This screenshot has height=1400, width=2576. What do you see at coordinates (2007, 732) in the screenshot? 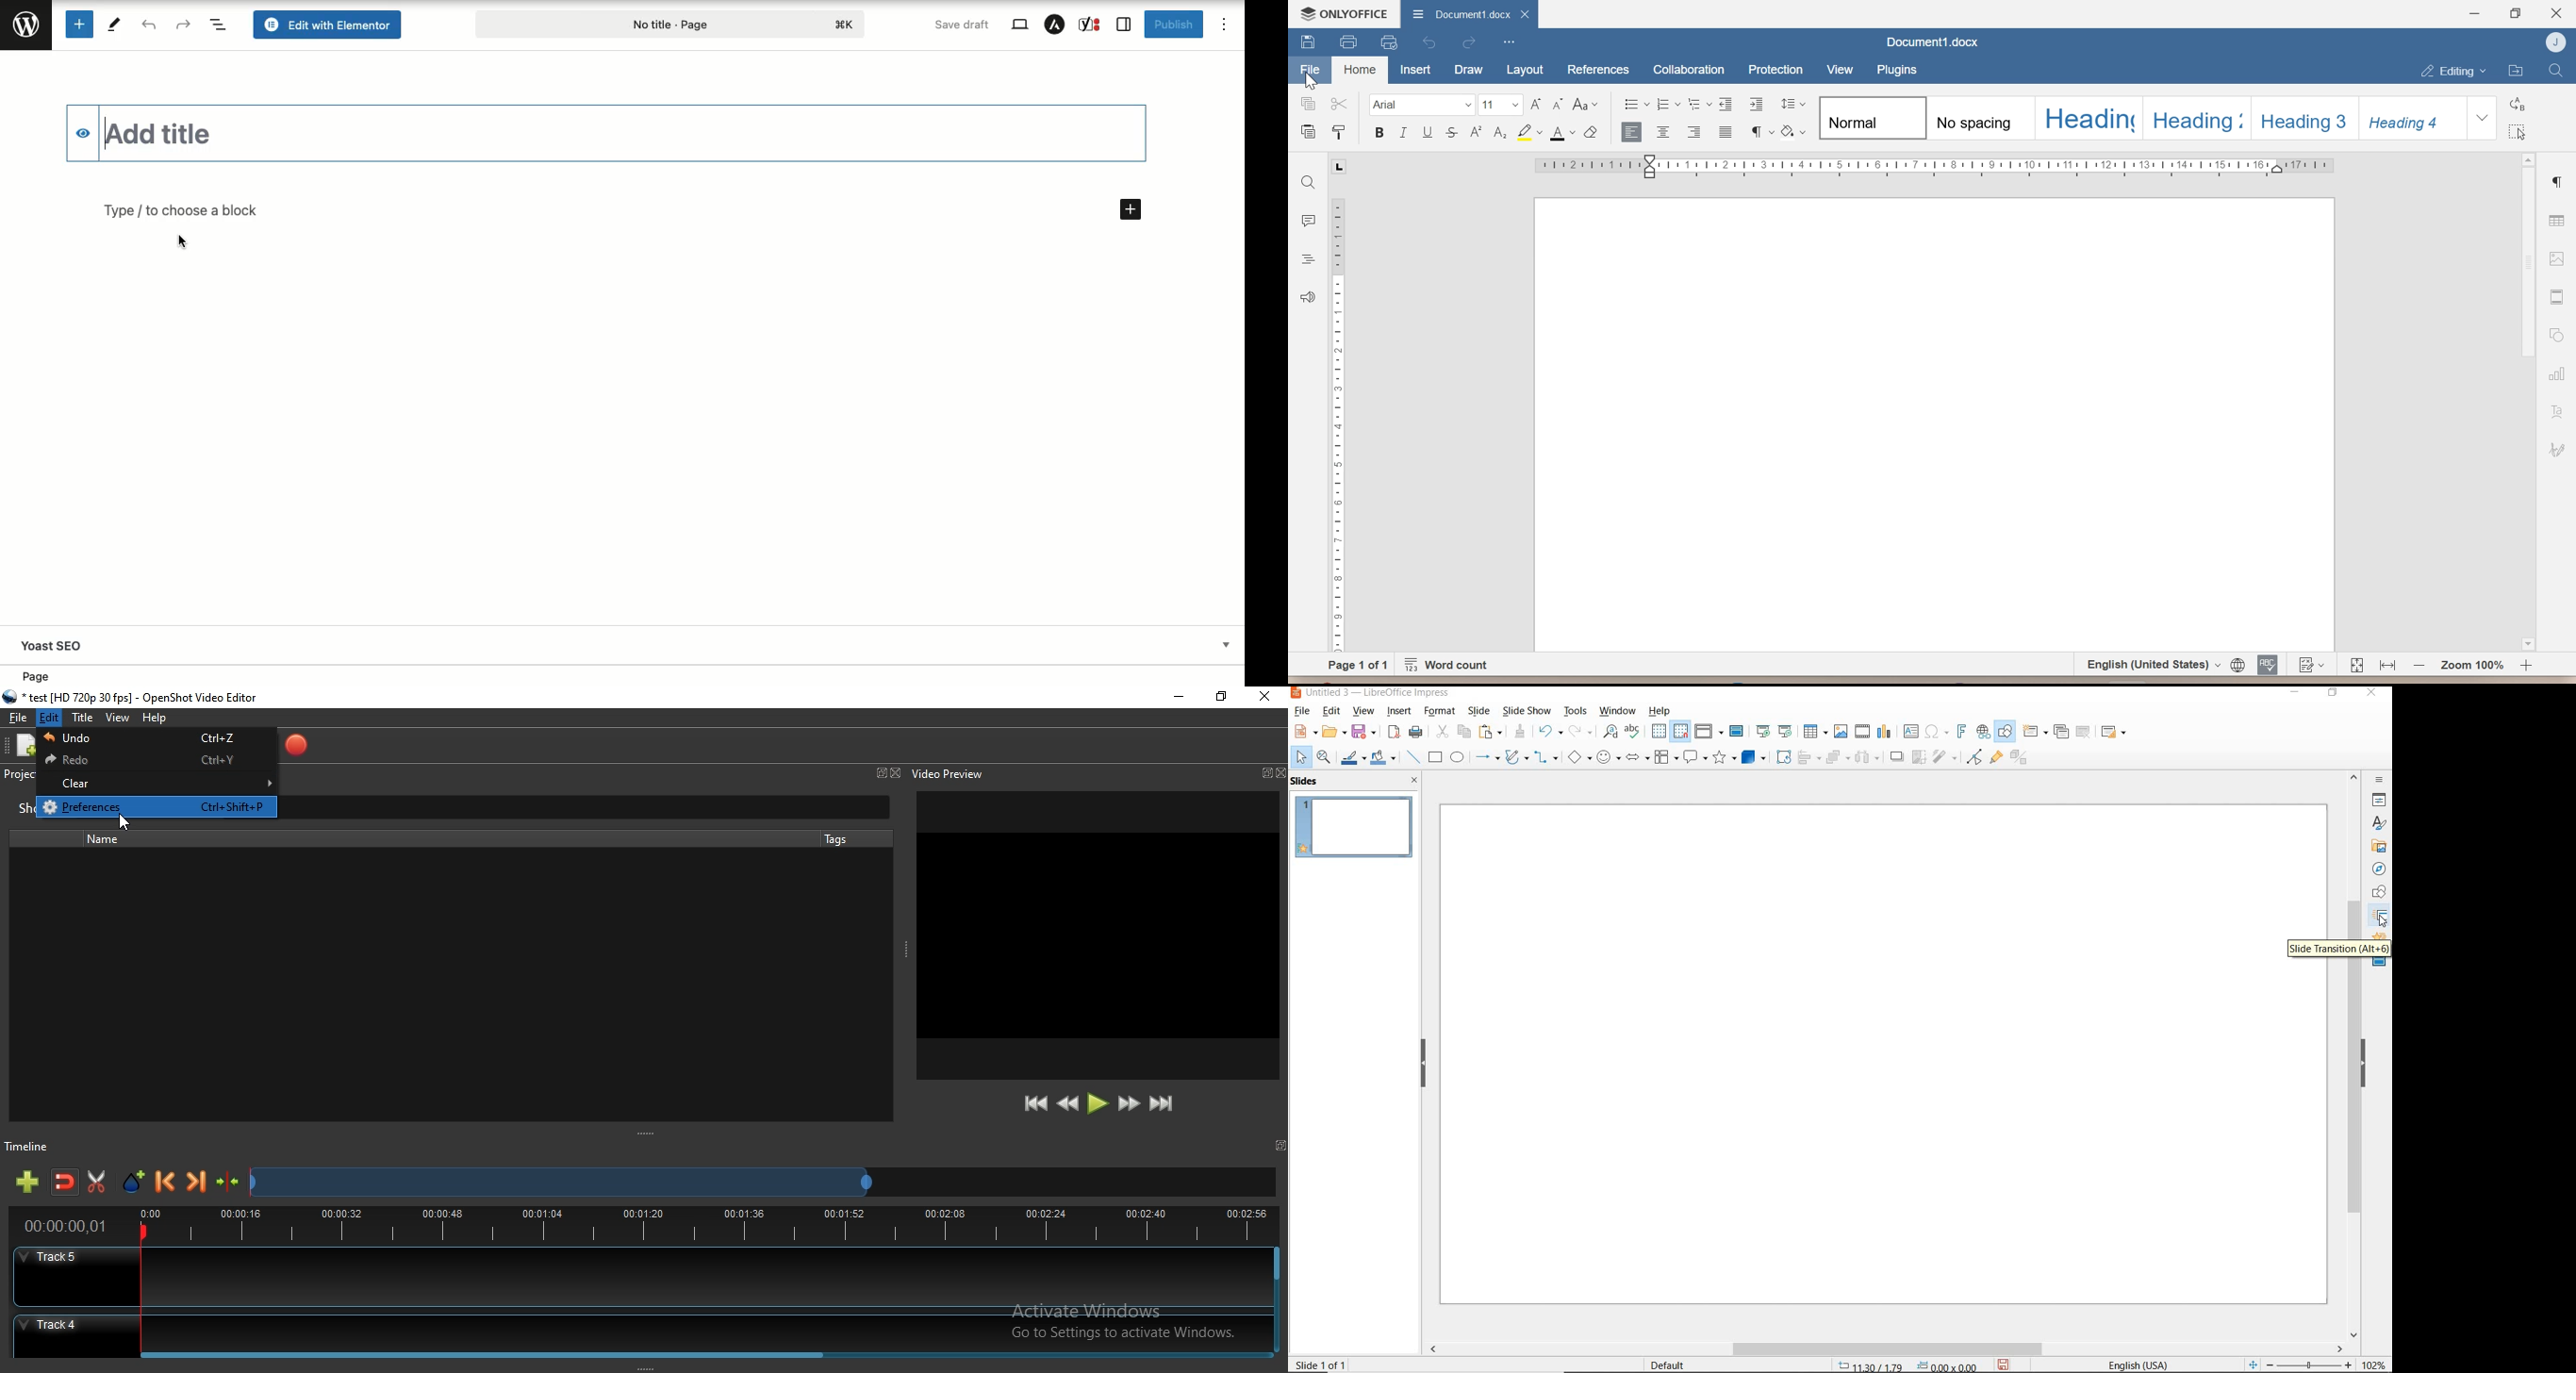
I see `SHOW DRAW FUNCTIONS` at bounding box center [2007, 732].